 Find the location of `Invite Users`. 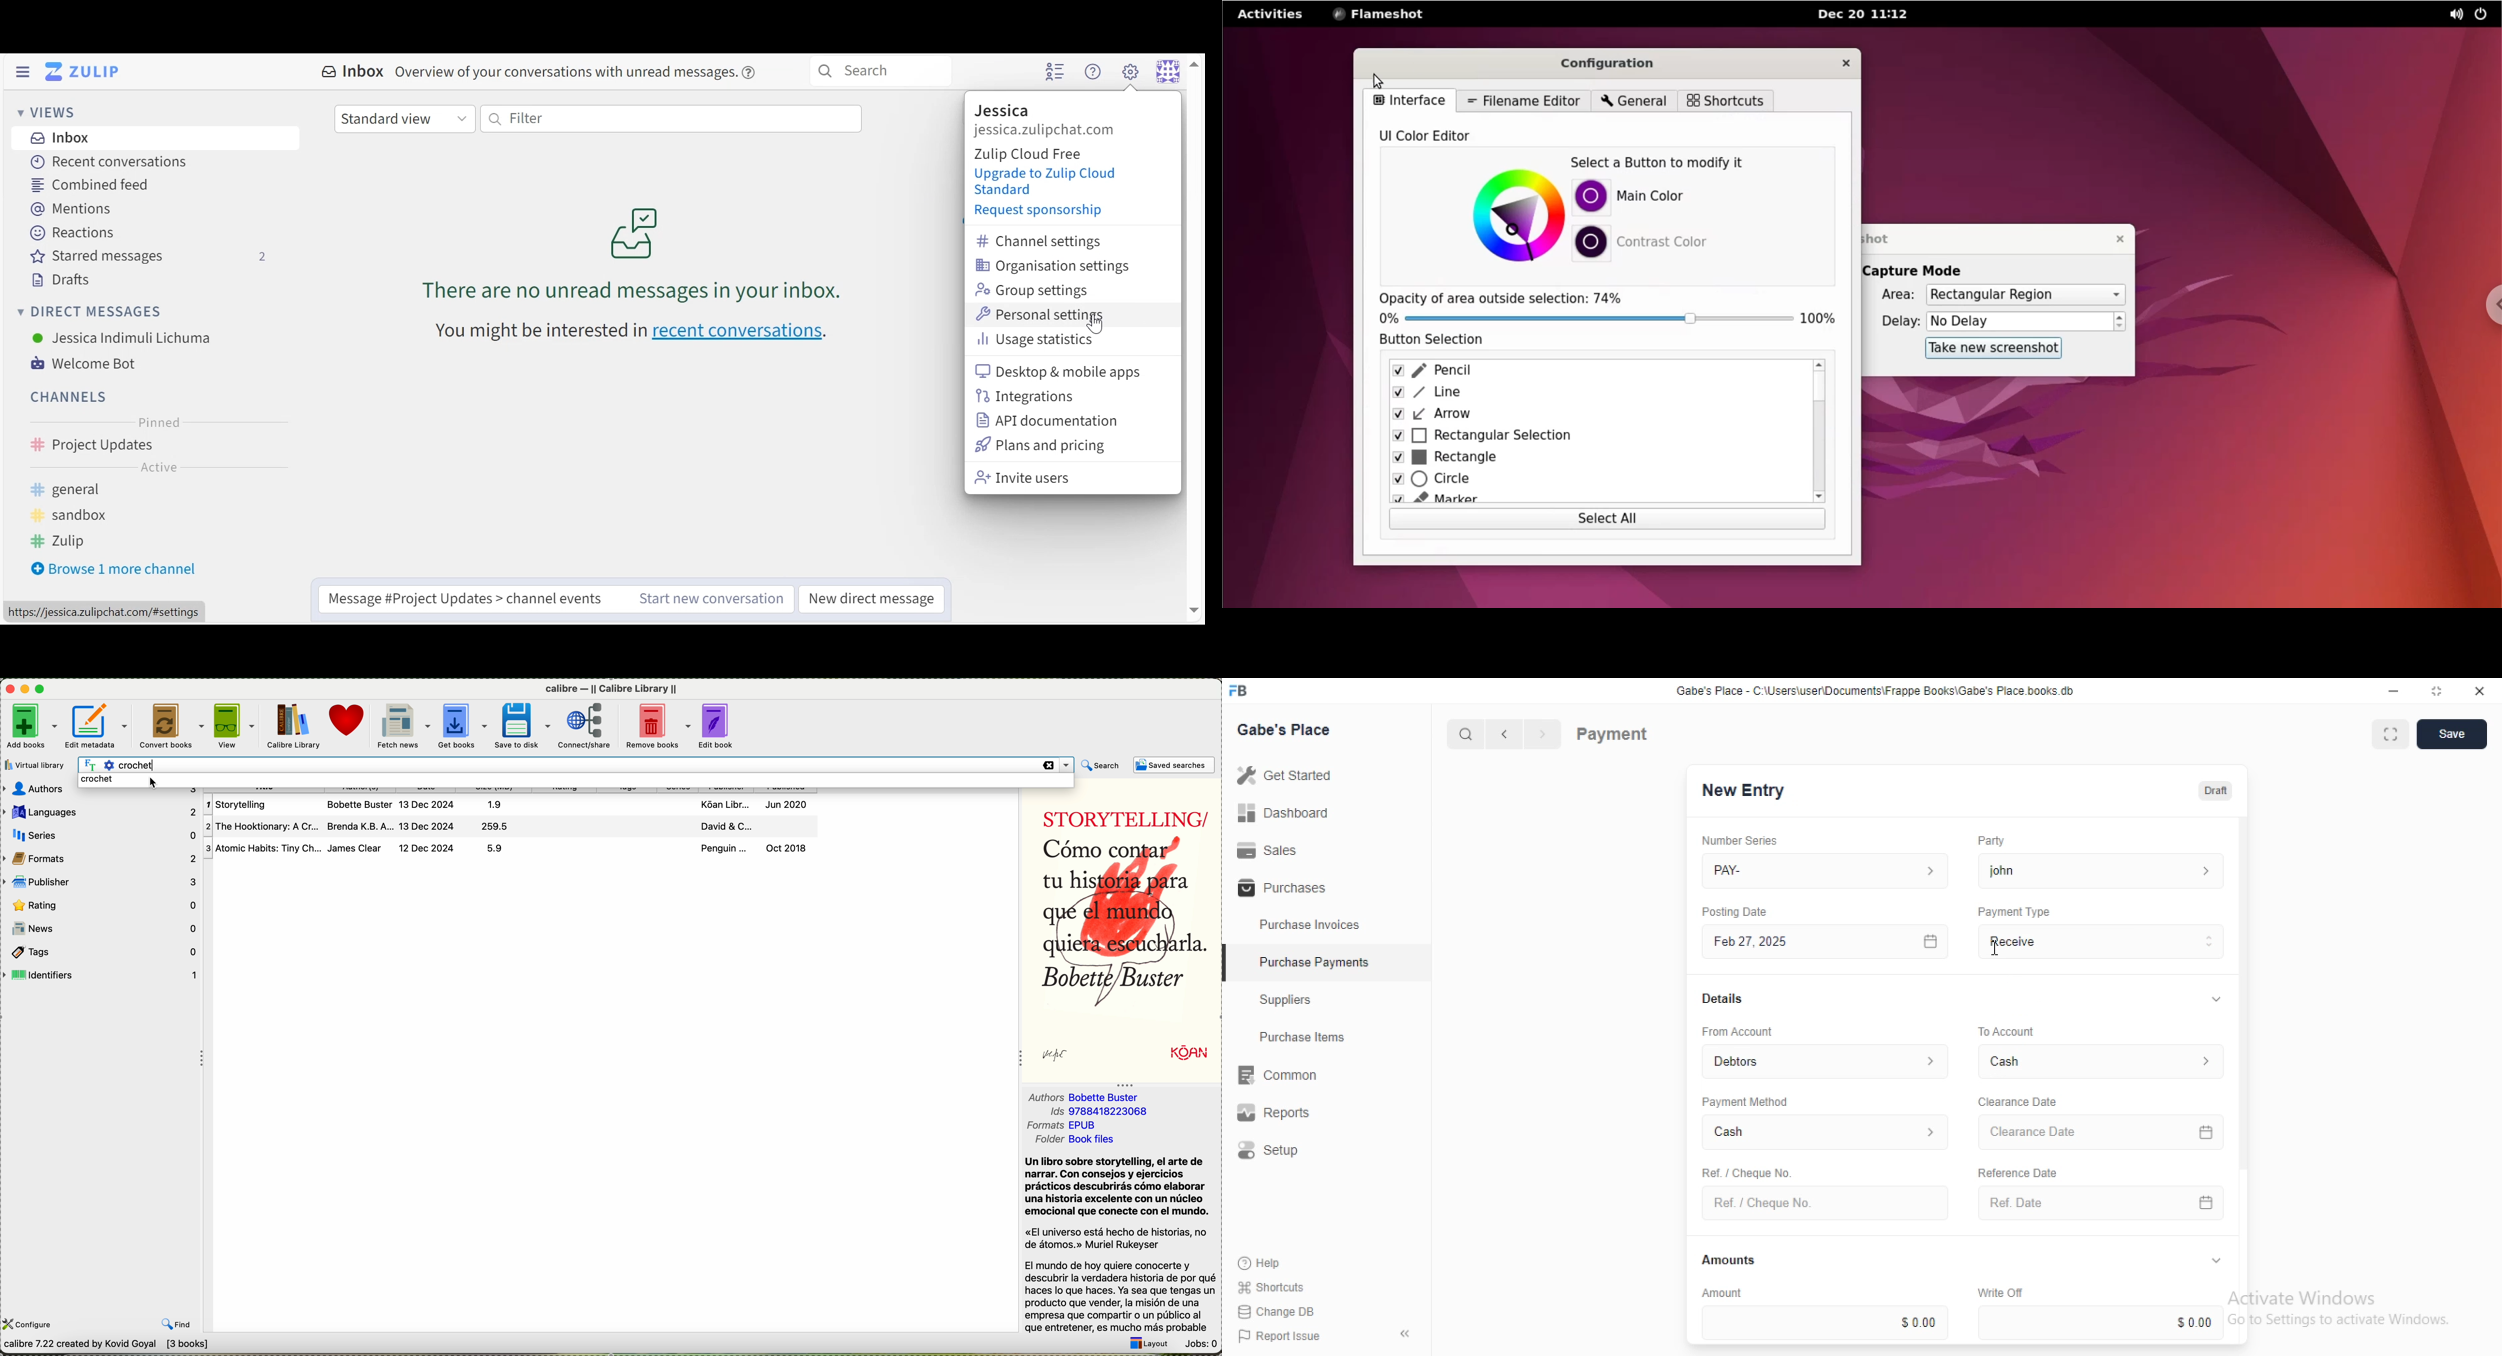

Invite Users is located at coordinates (1022, 477).